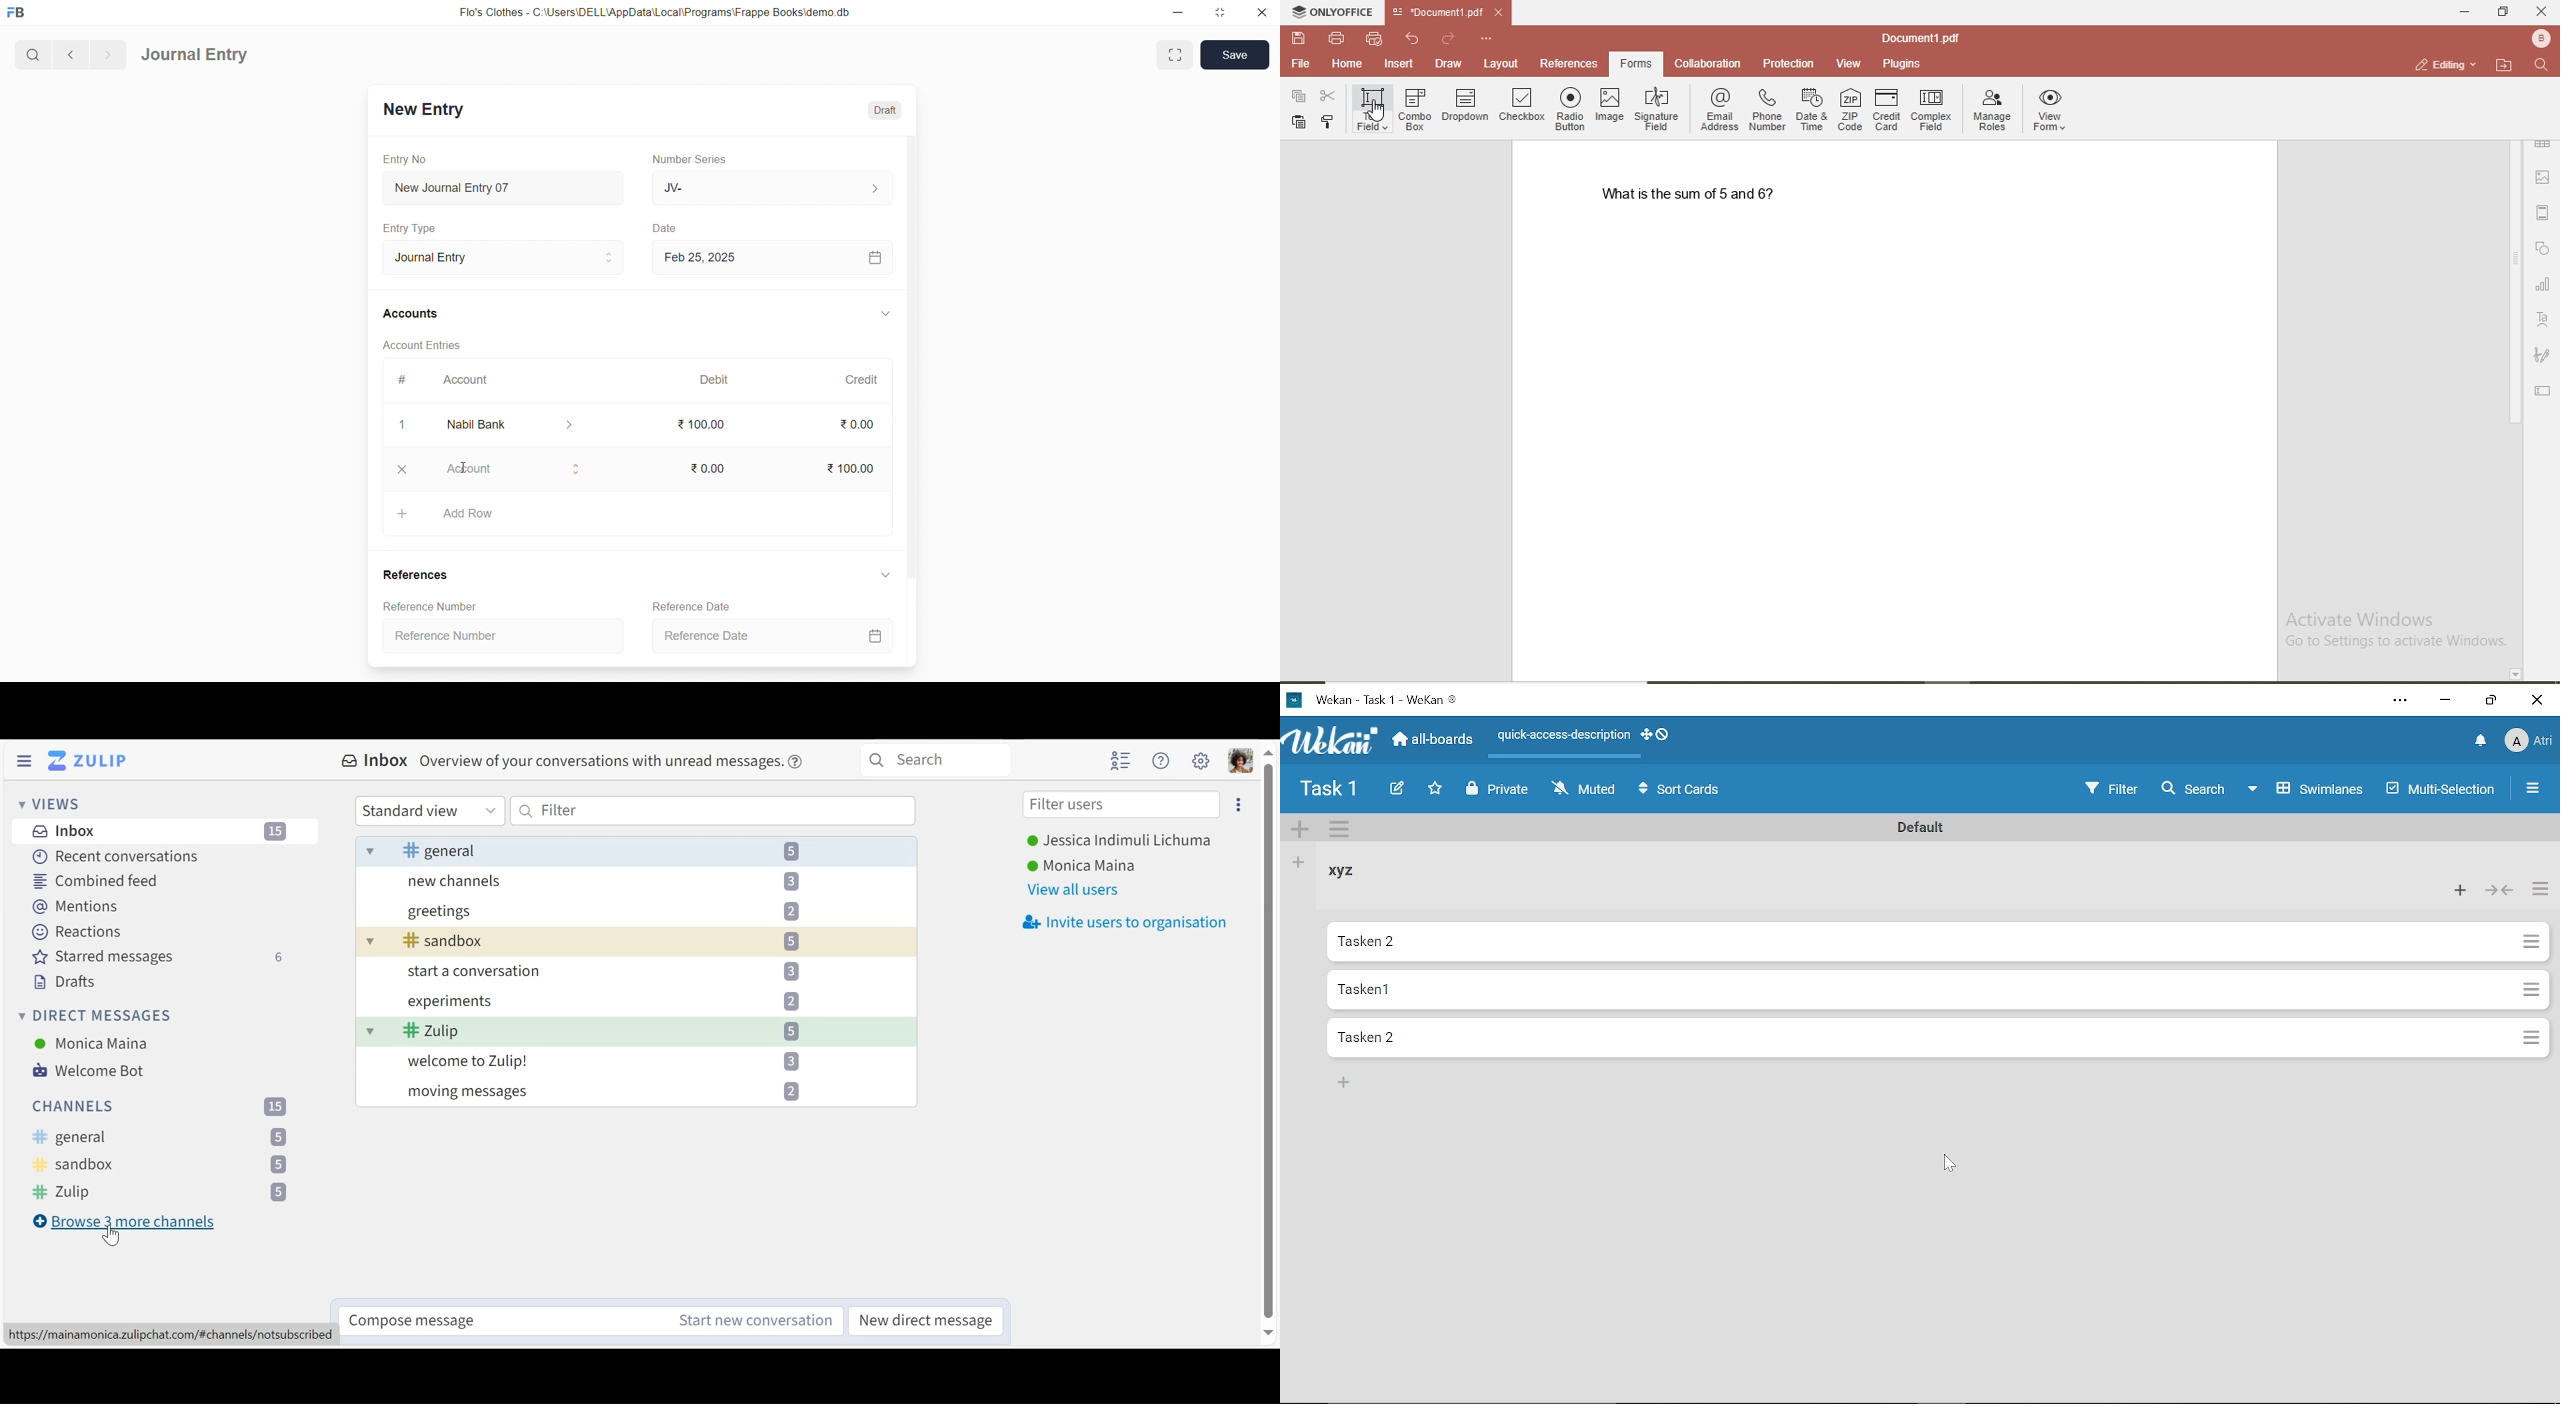  What do you see at coordinates (705, 425) in the screenshot?
I see `₹ 100.00` at bounding box center [705, 425].